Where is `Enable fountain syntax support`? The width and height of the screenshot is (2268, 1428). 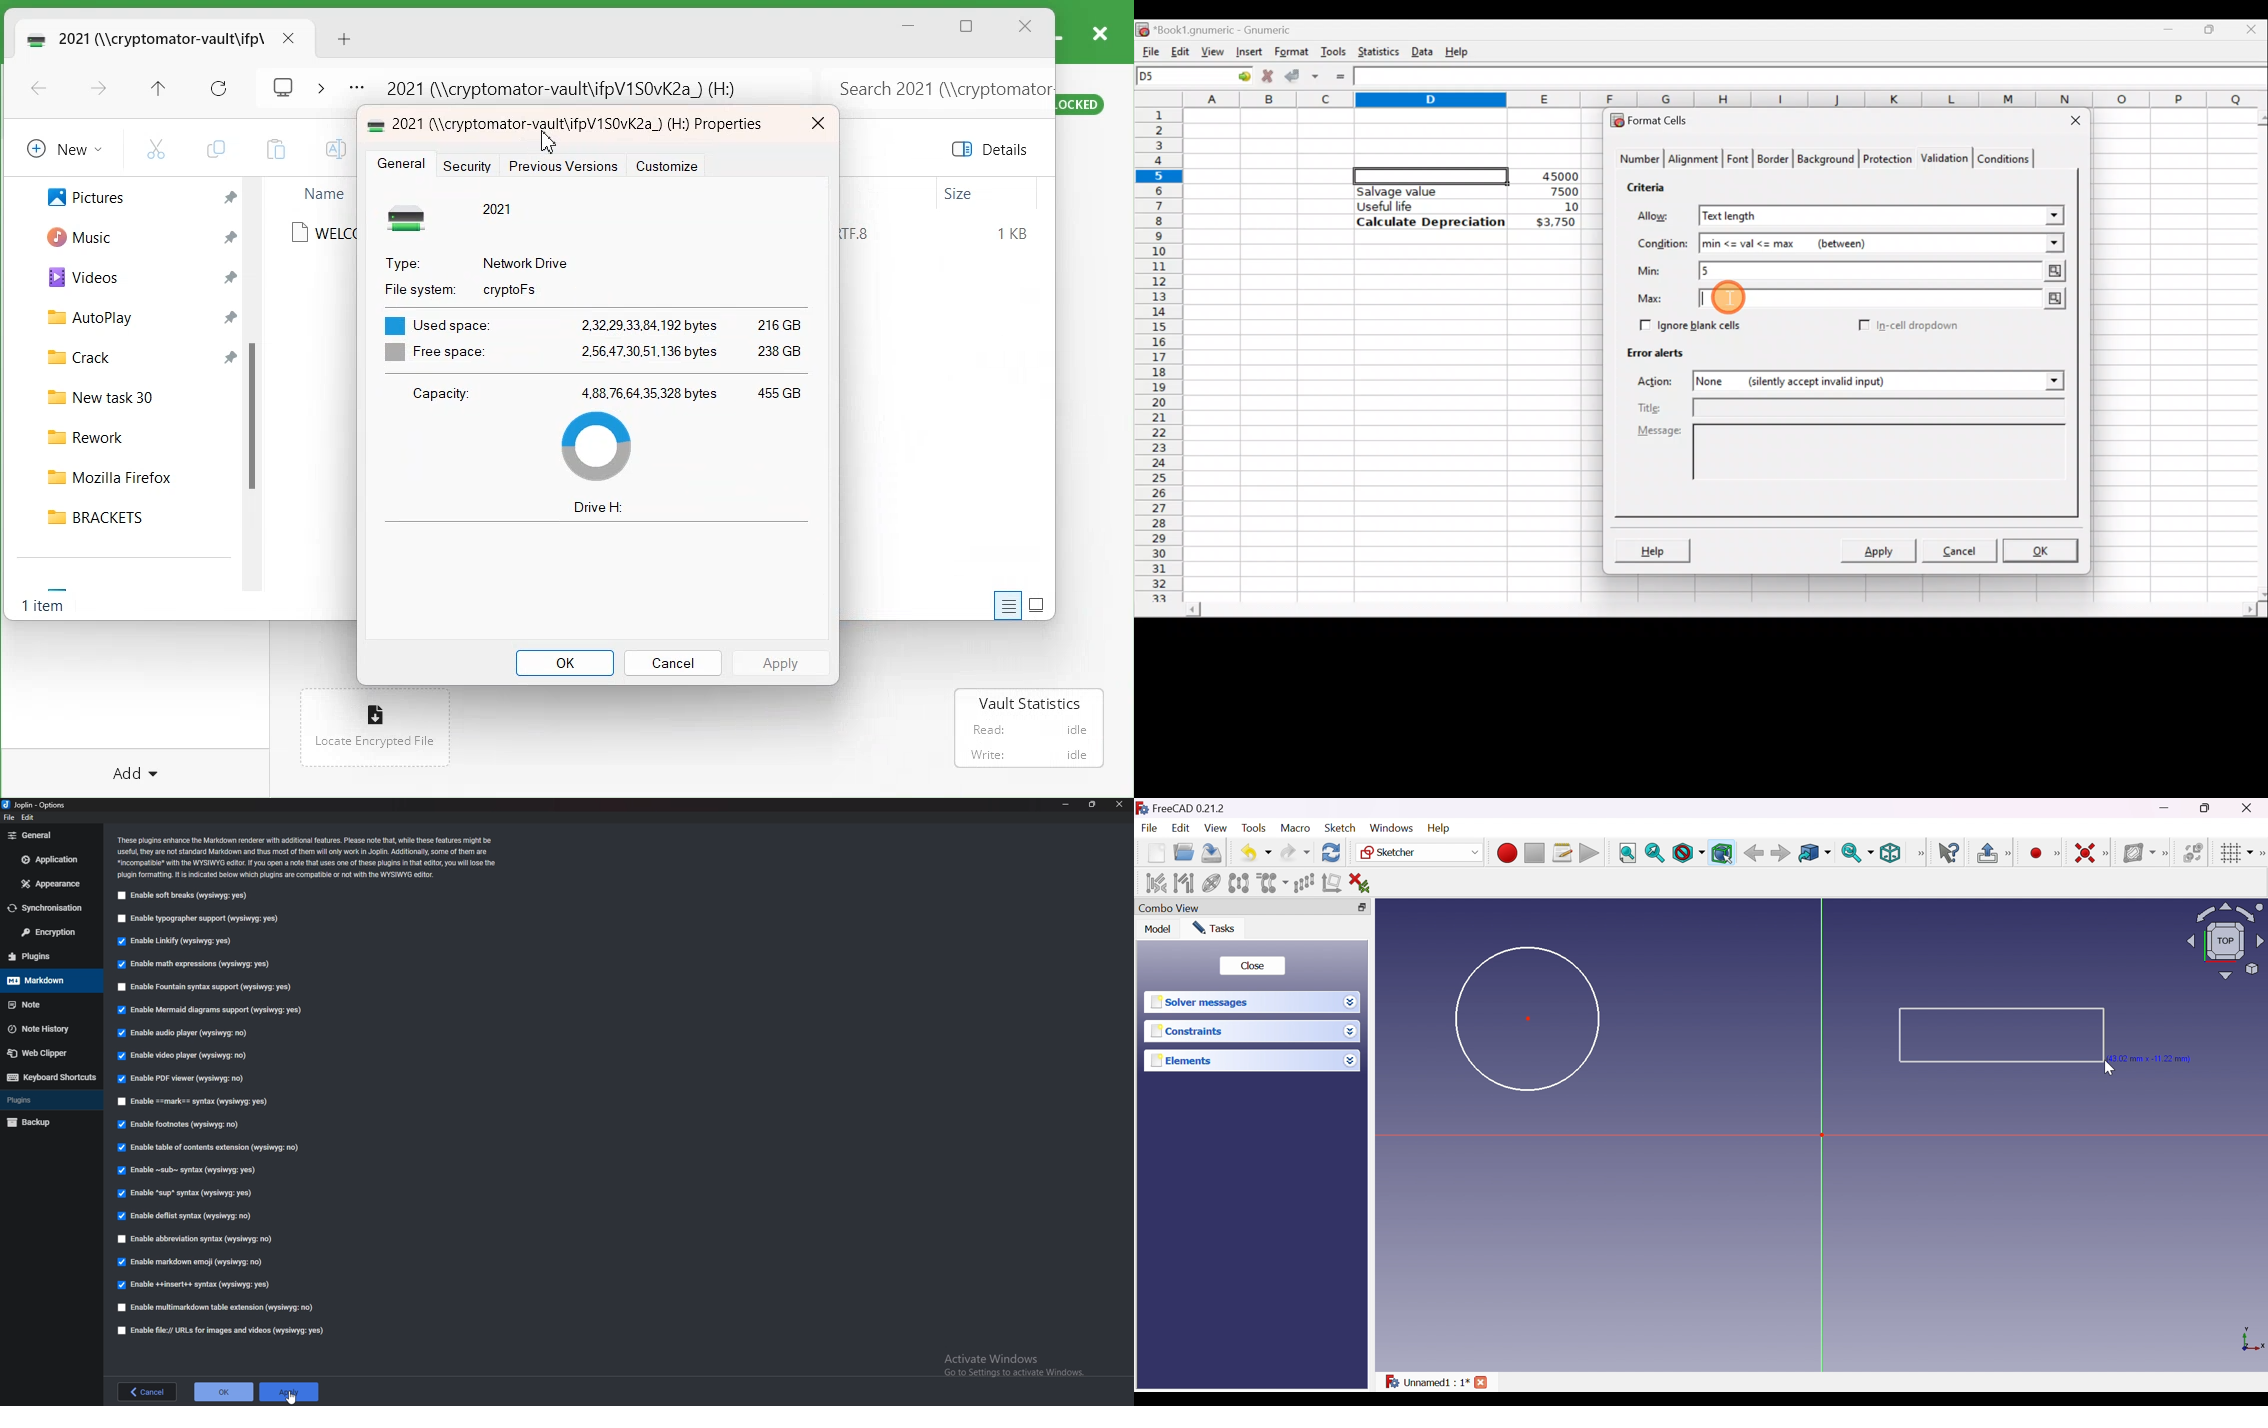
Enable fountain syntax support is located at coordinates (206, 988).